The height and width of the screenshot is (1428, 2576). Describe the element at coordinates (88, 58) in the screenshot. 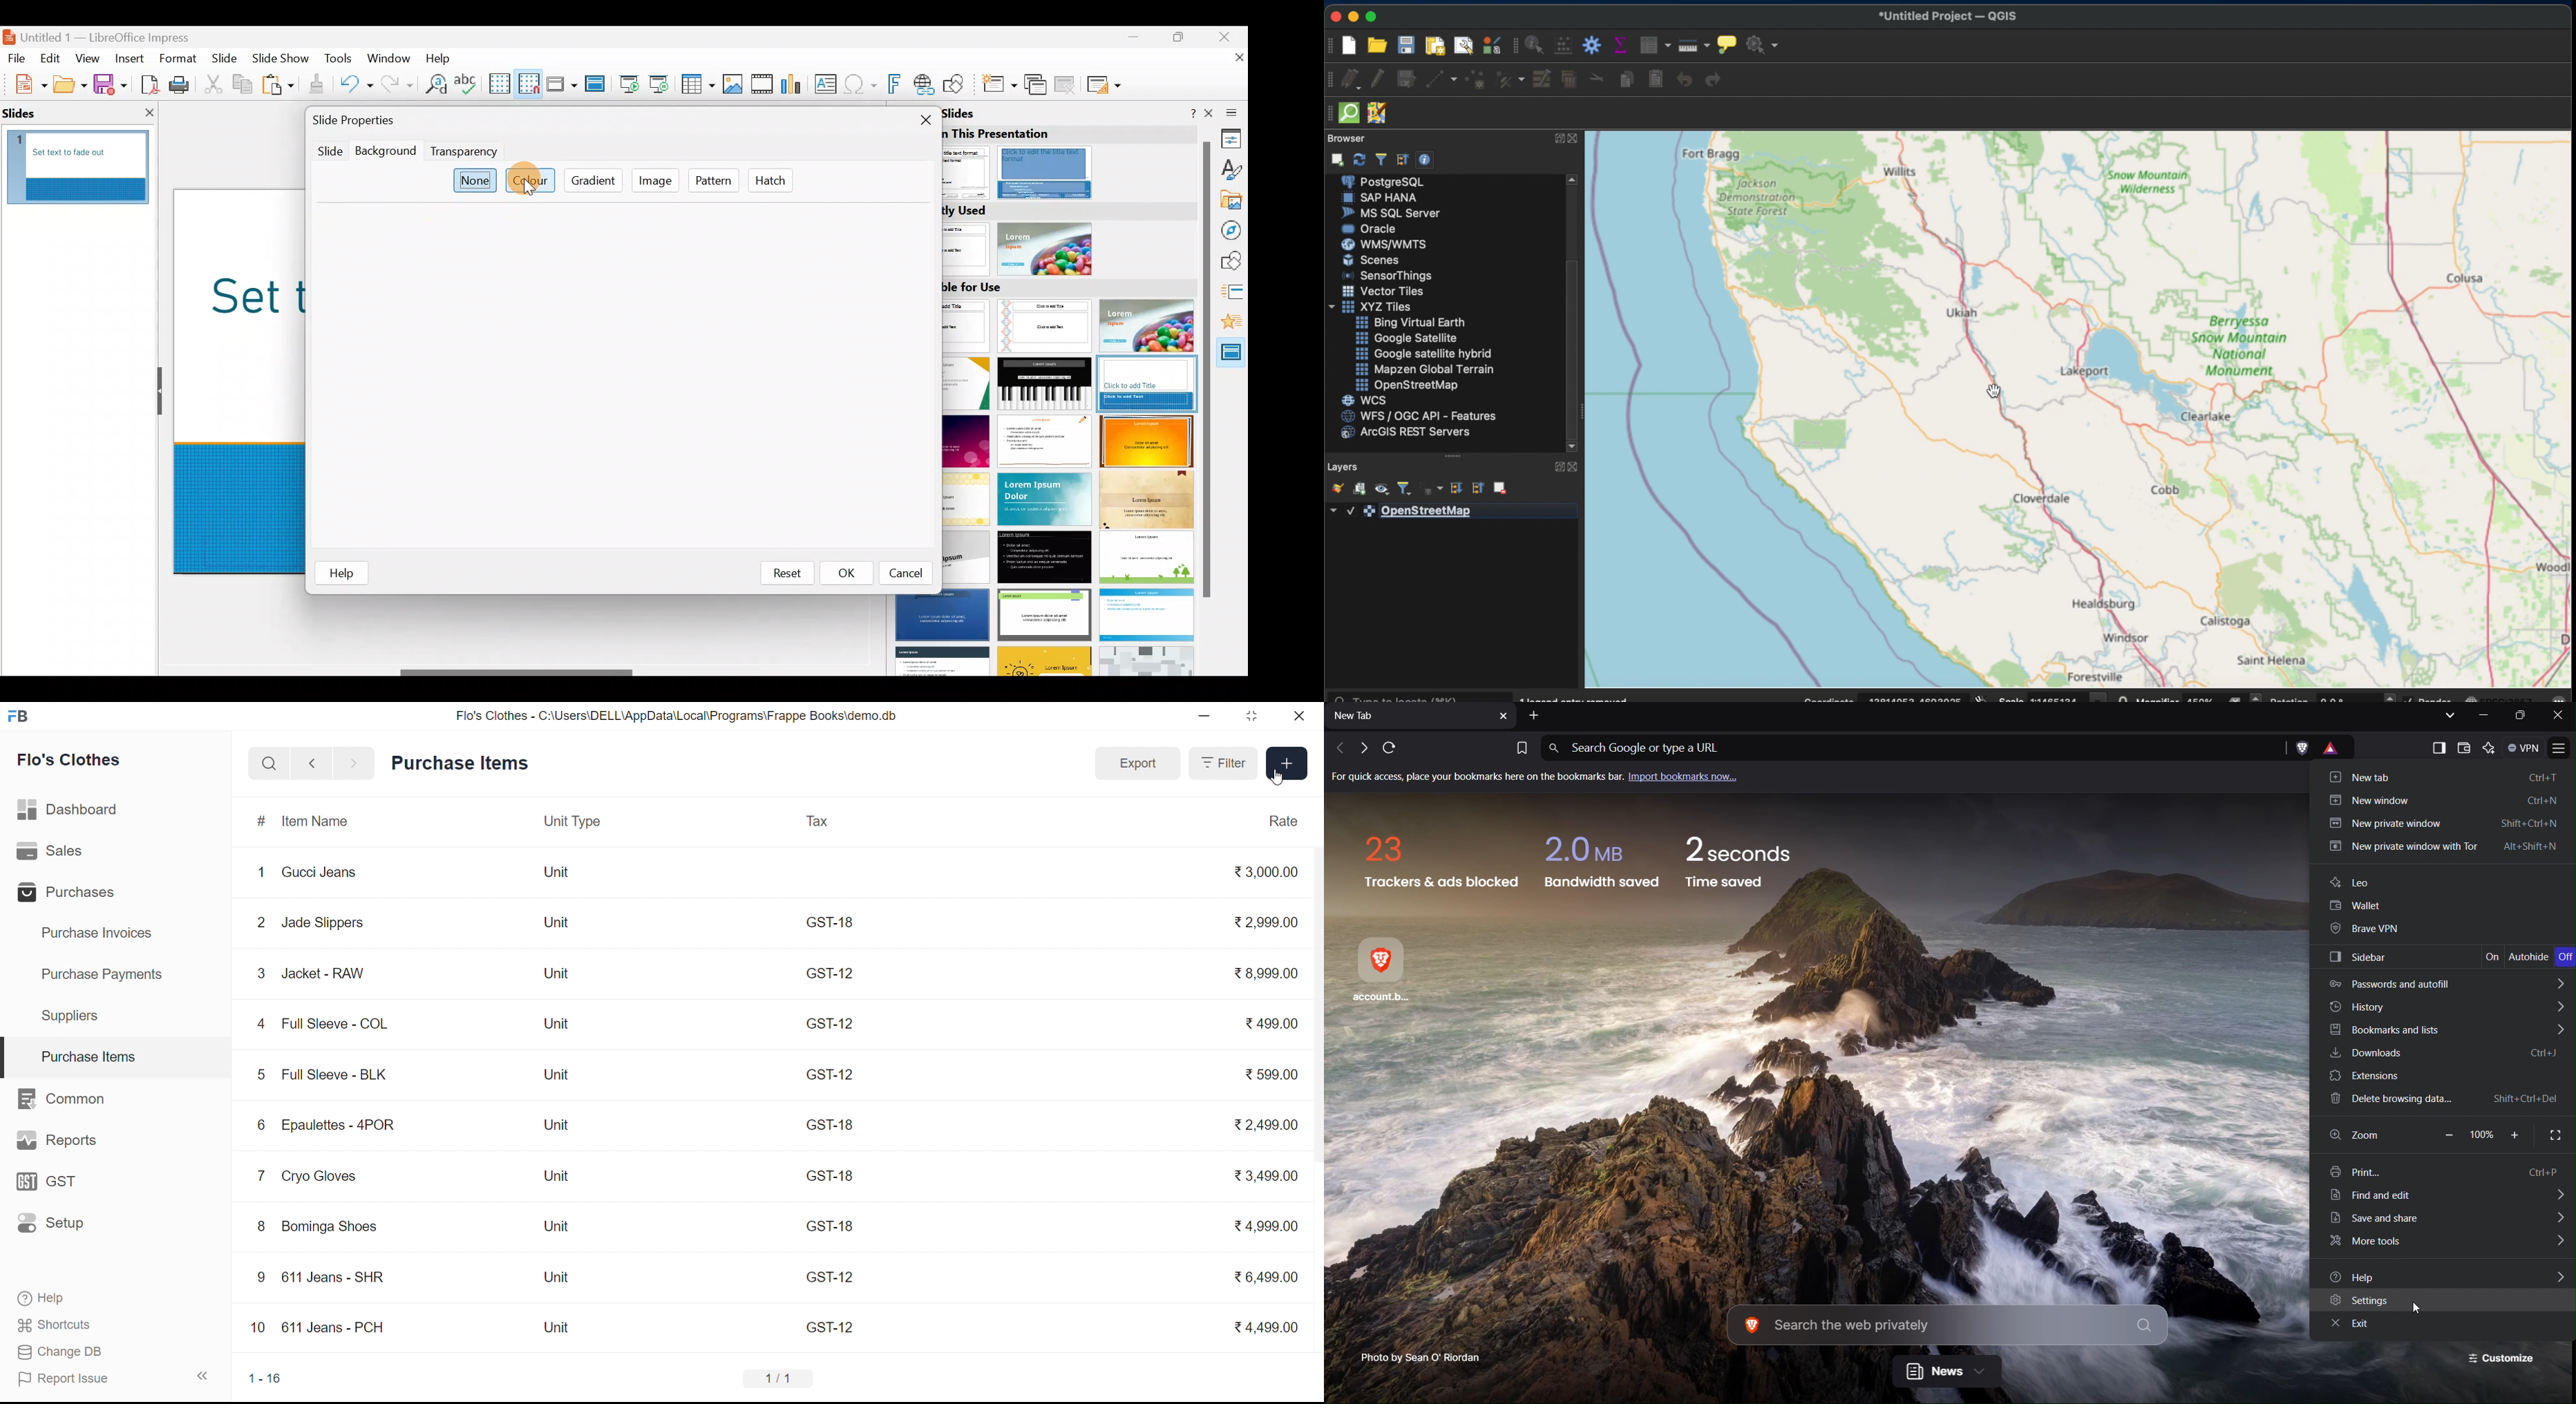

I see `View` at that location.